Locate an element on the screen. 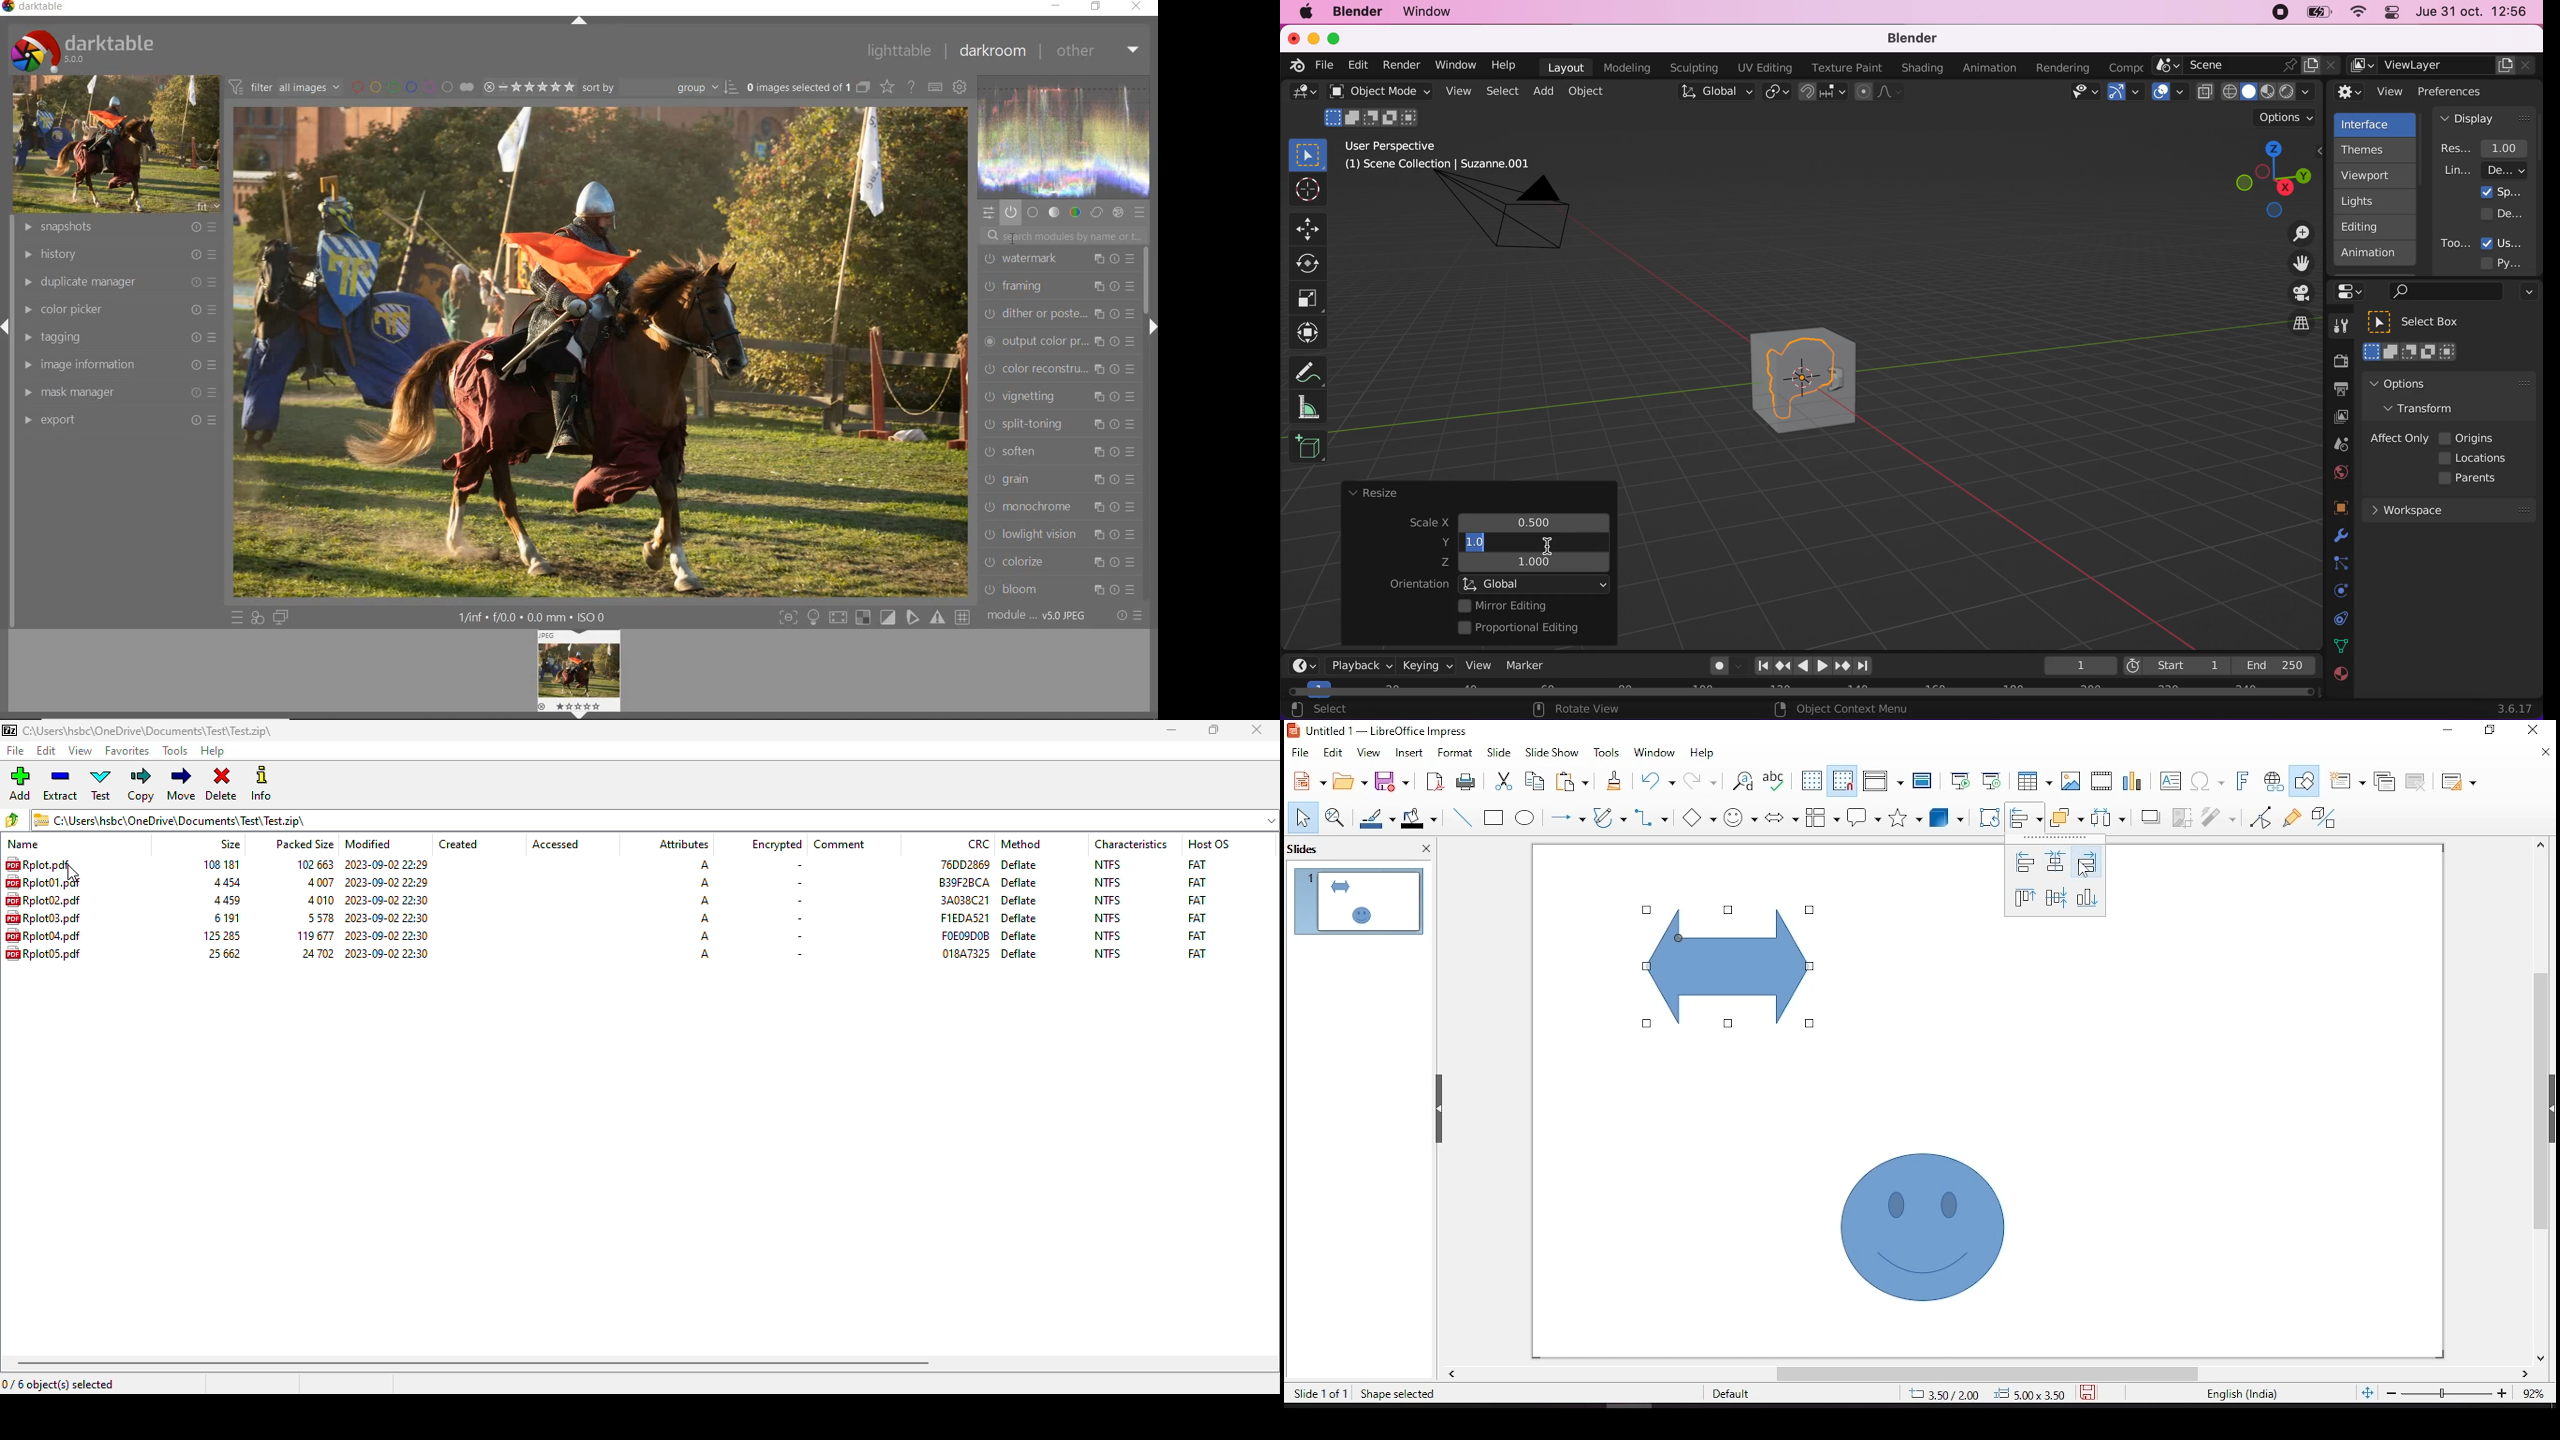 The image size is (2576, 1456). duplicate slide is located at coordinates (2383, 778).